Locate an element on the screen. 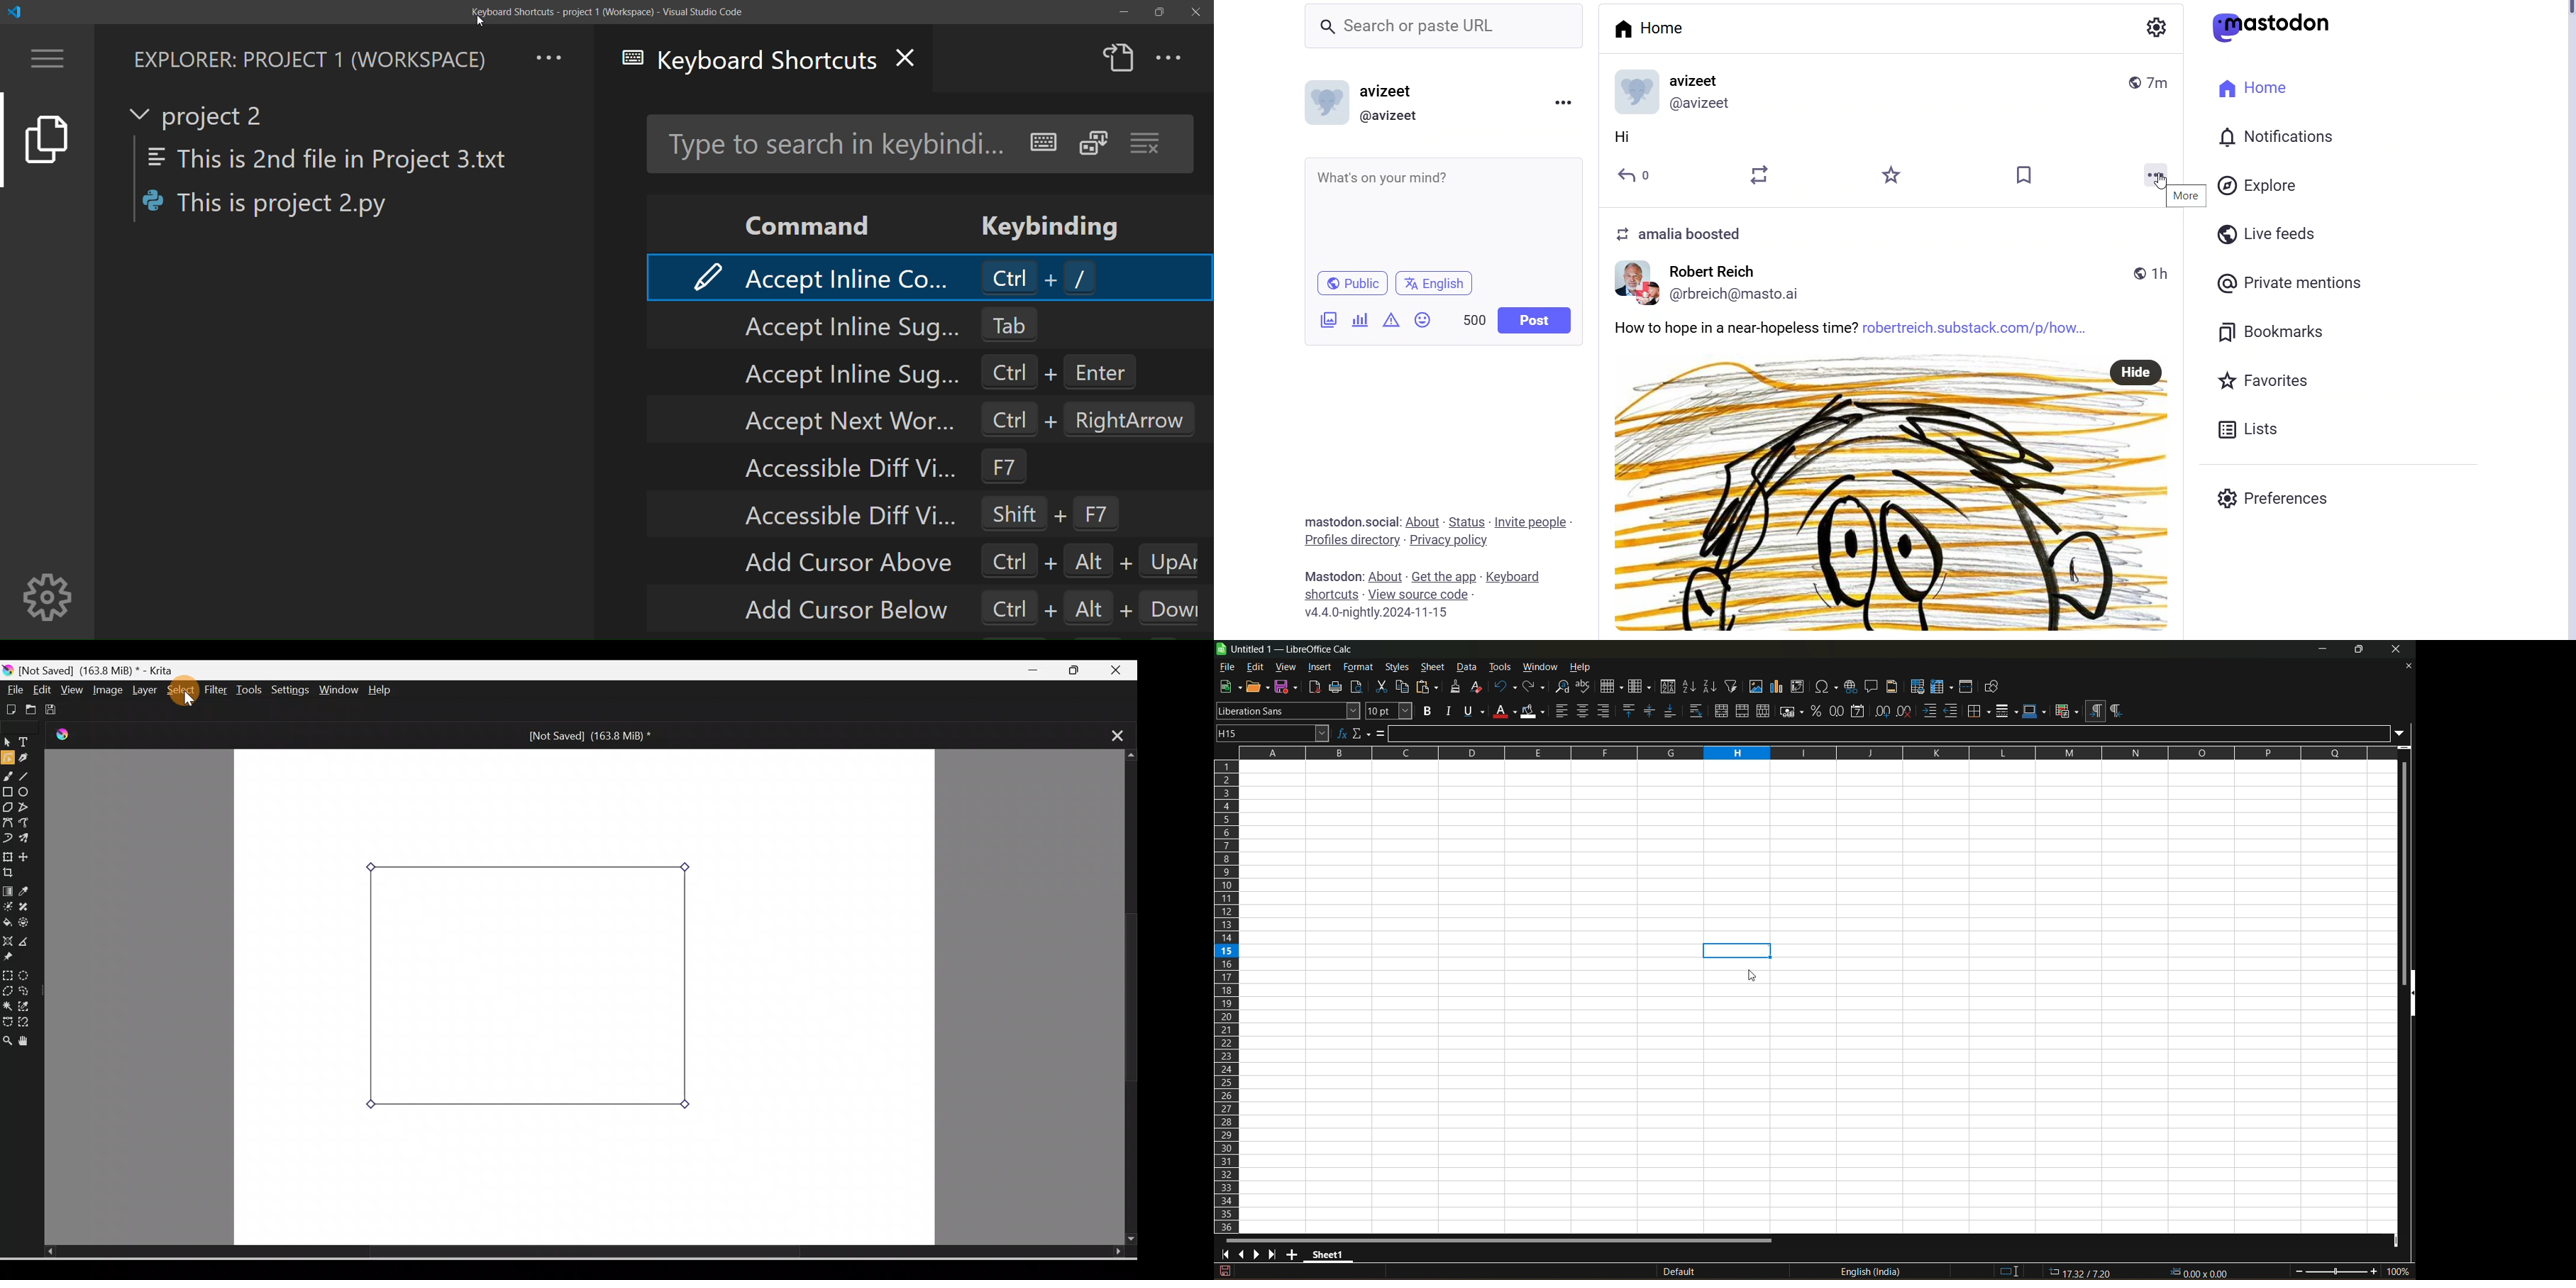 The image size is (2576, 1288). sort is located at coordinates (1668, 686).